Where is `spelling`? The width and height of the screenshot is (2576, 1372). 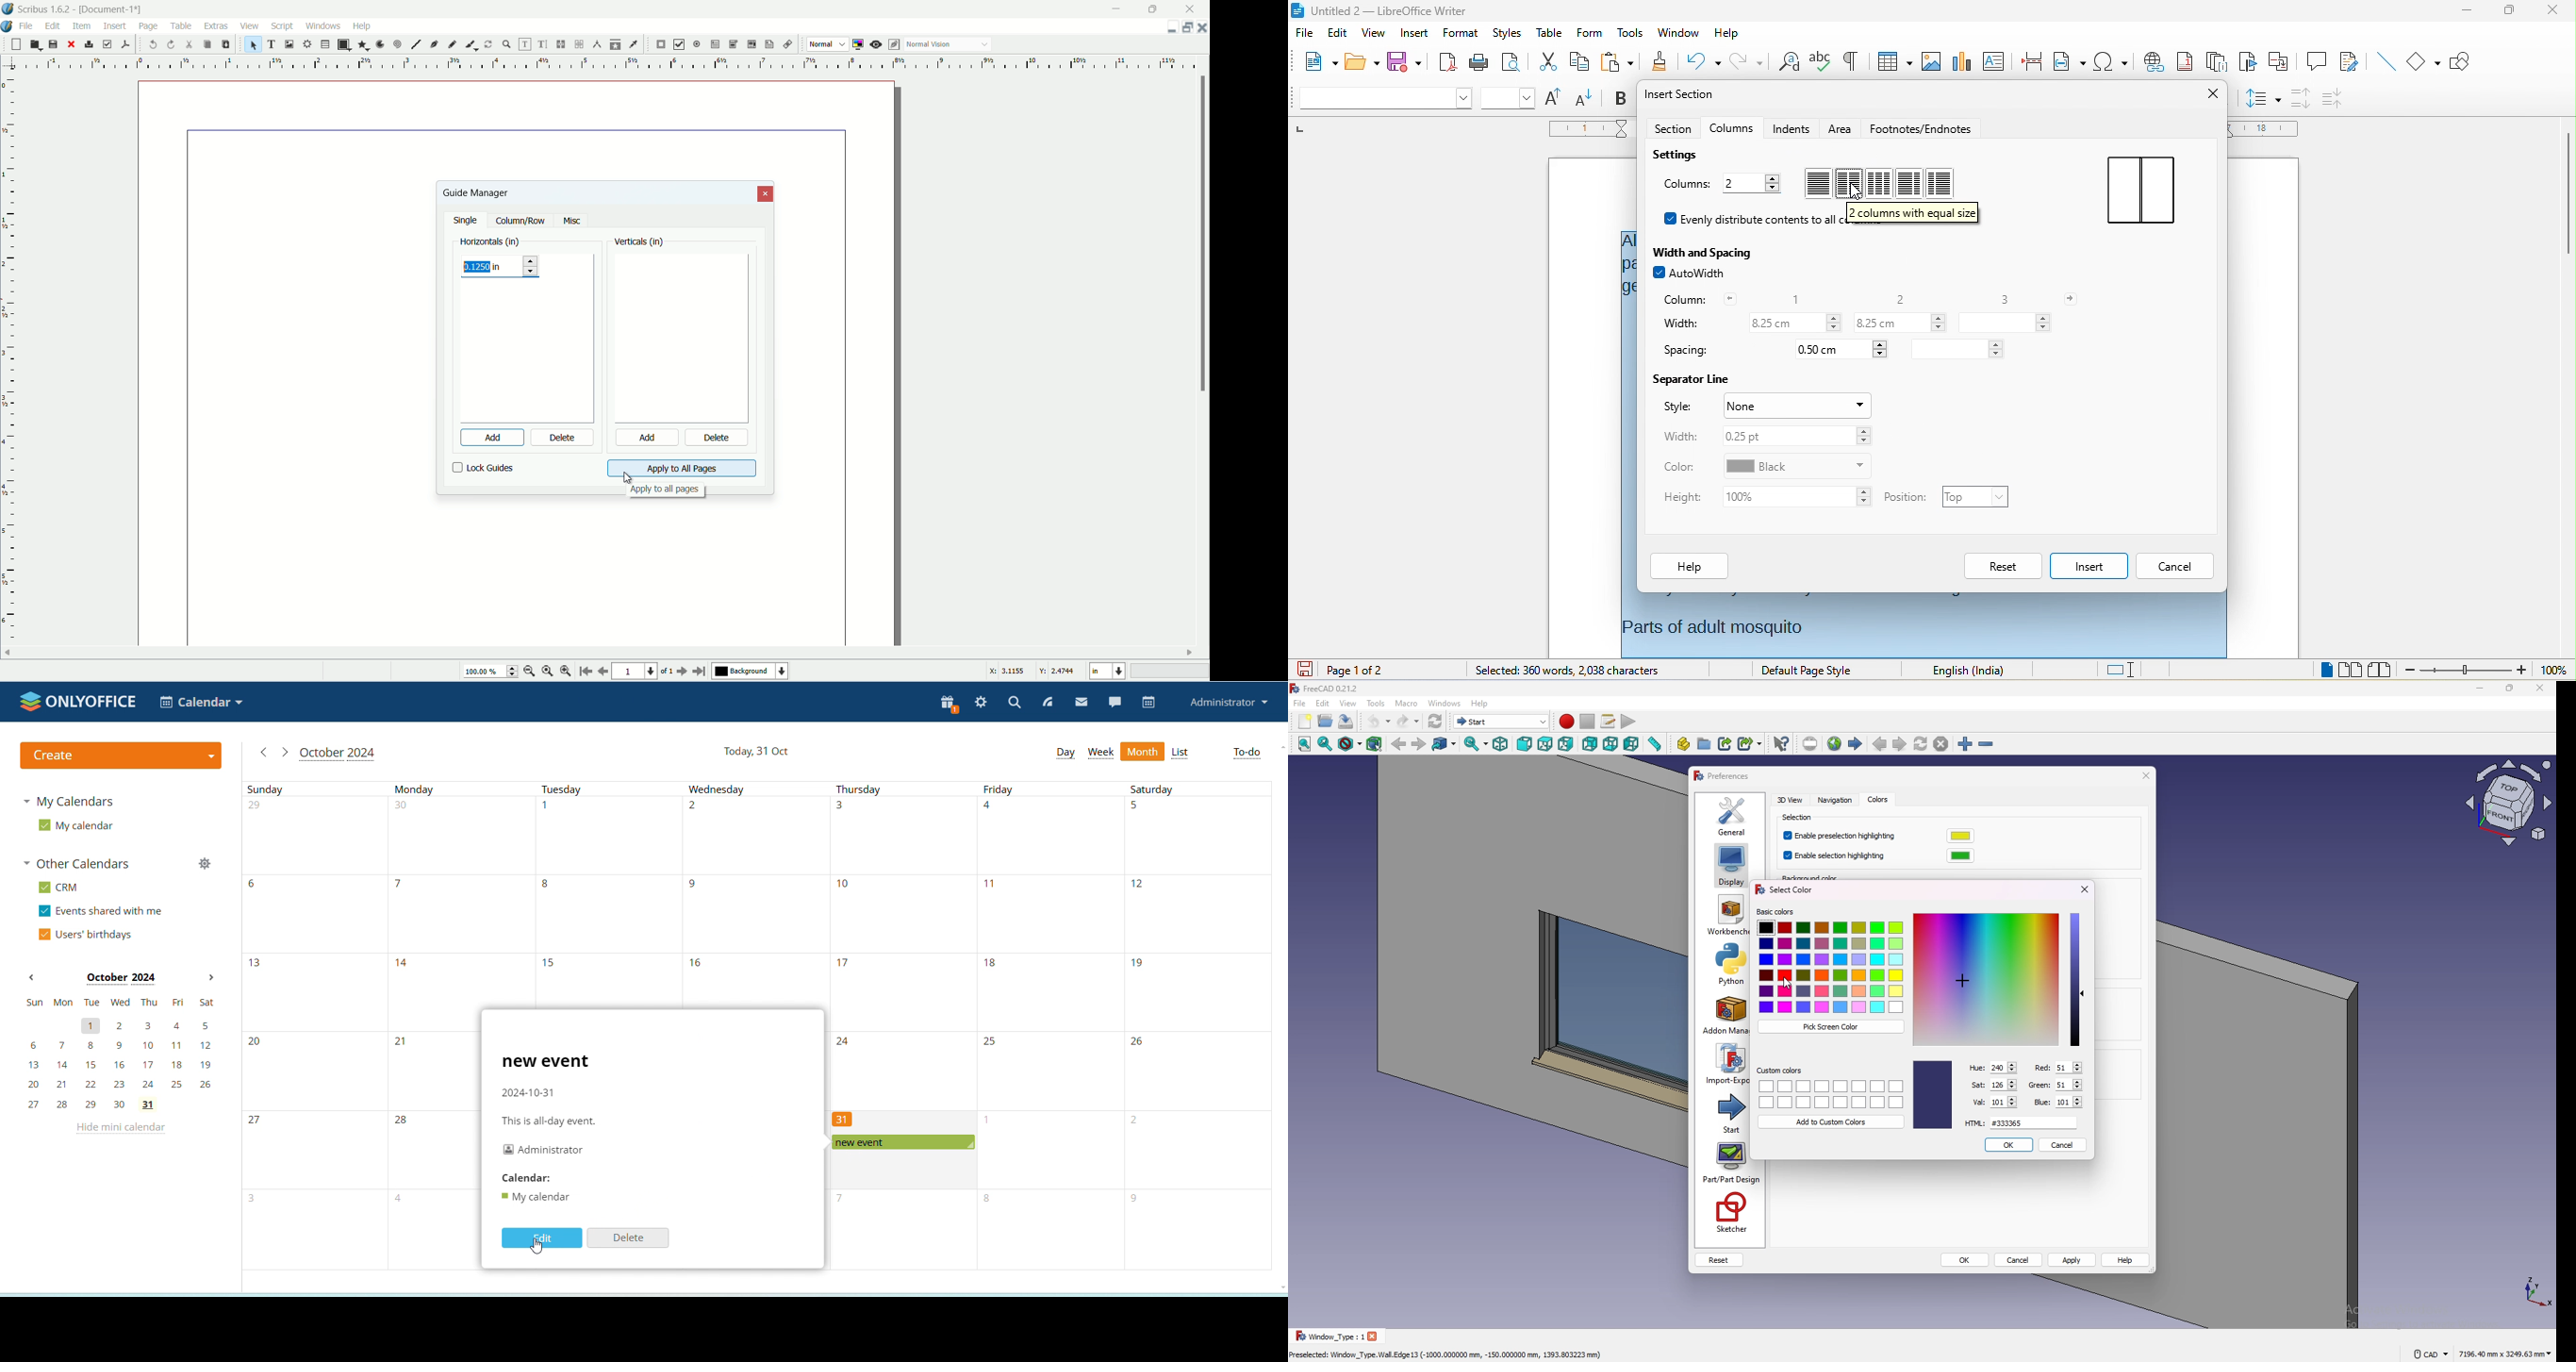
spelling is located at coordinates (1823, 62).